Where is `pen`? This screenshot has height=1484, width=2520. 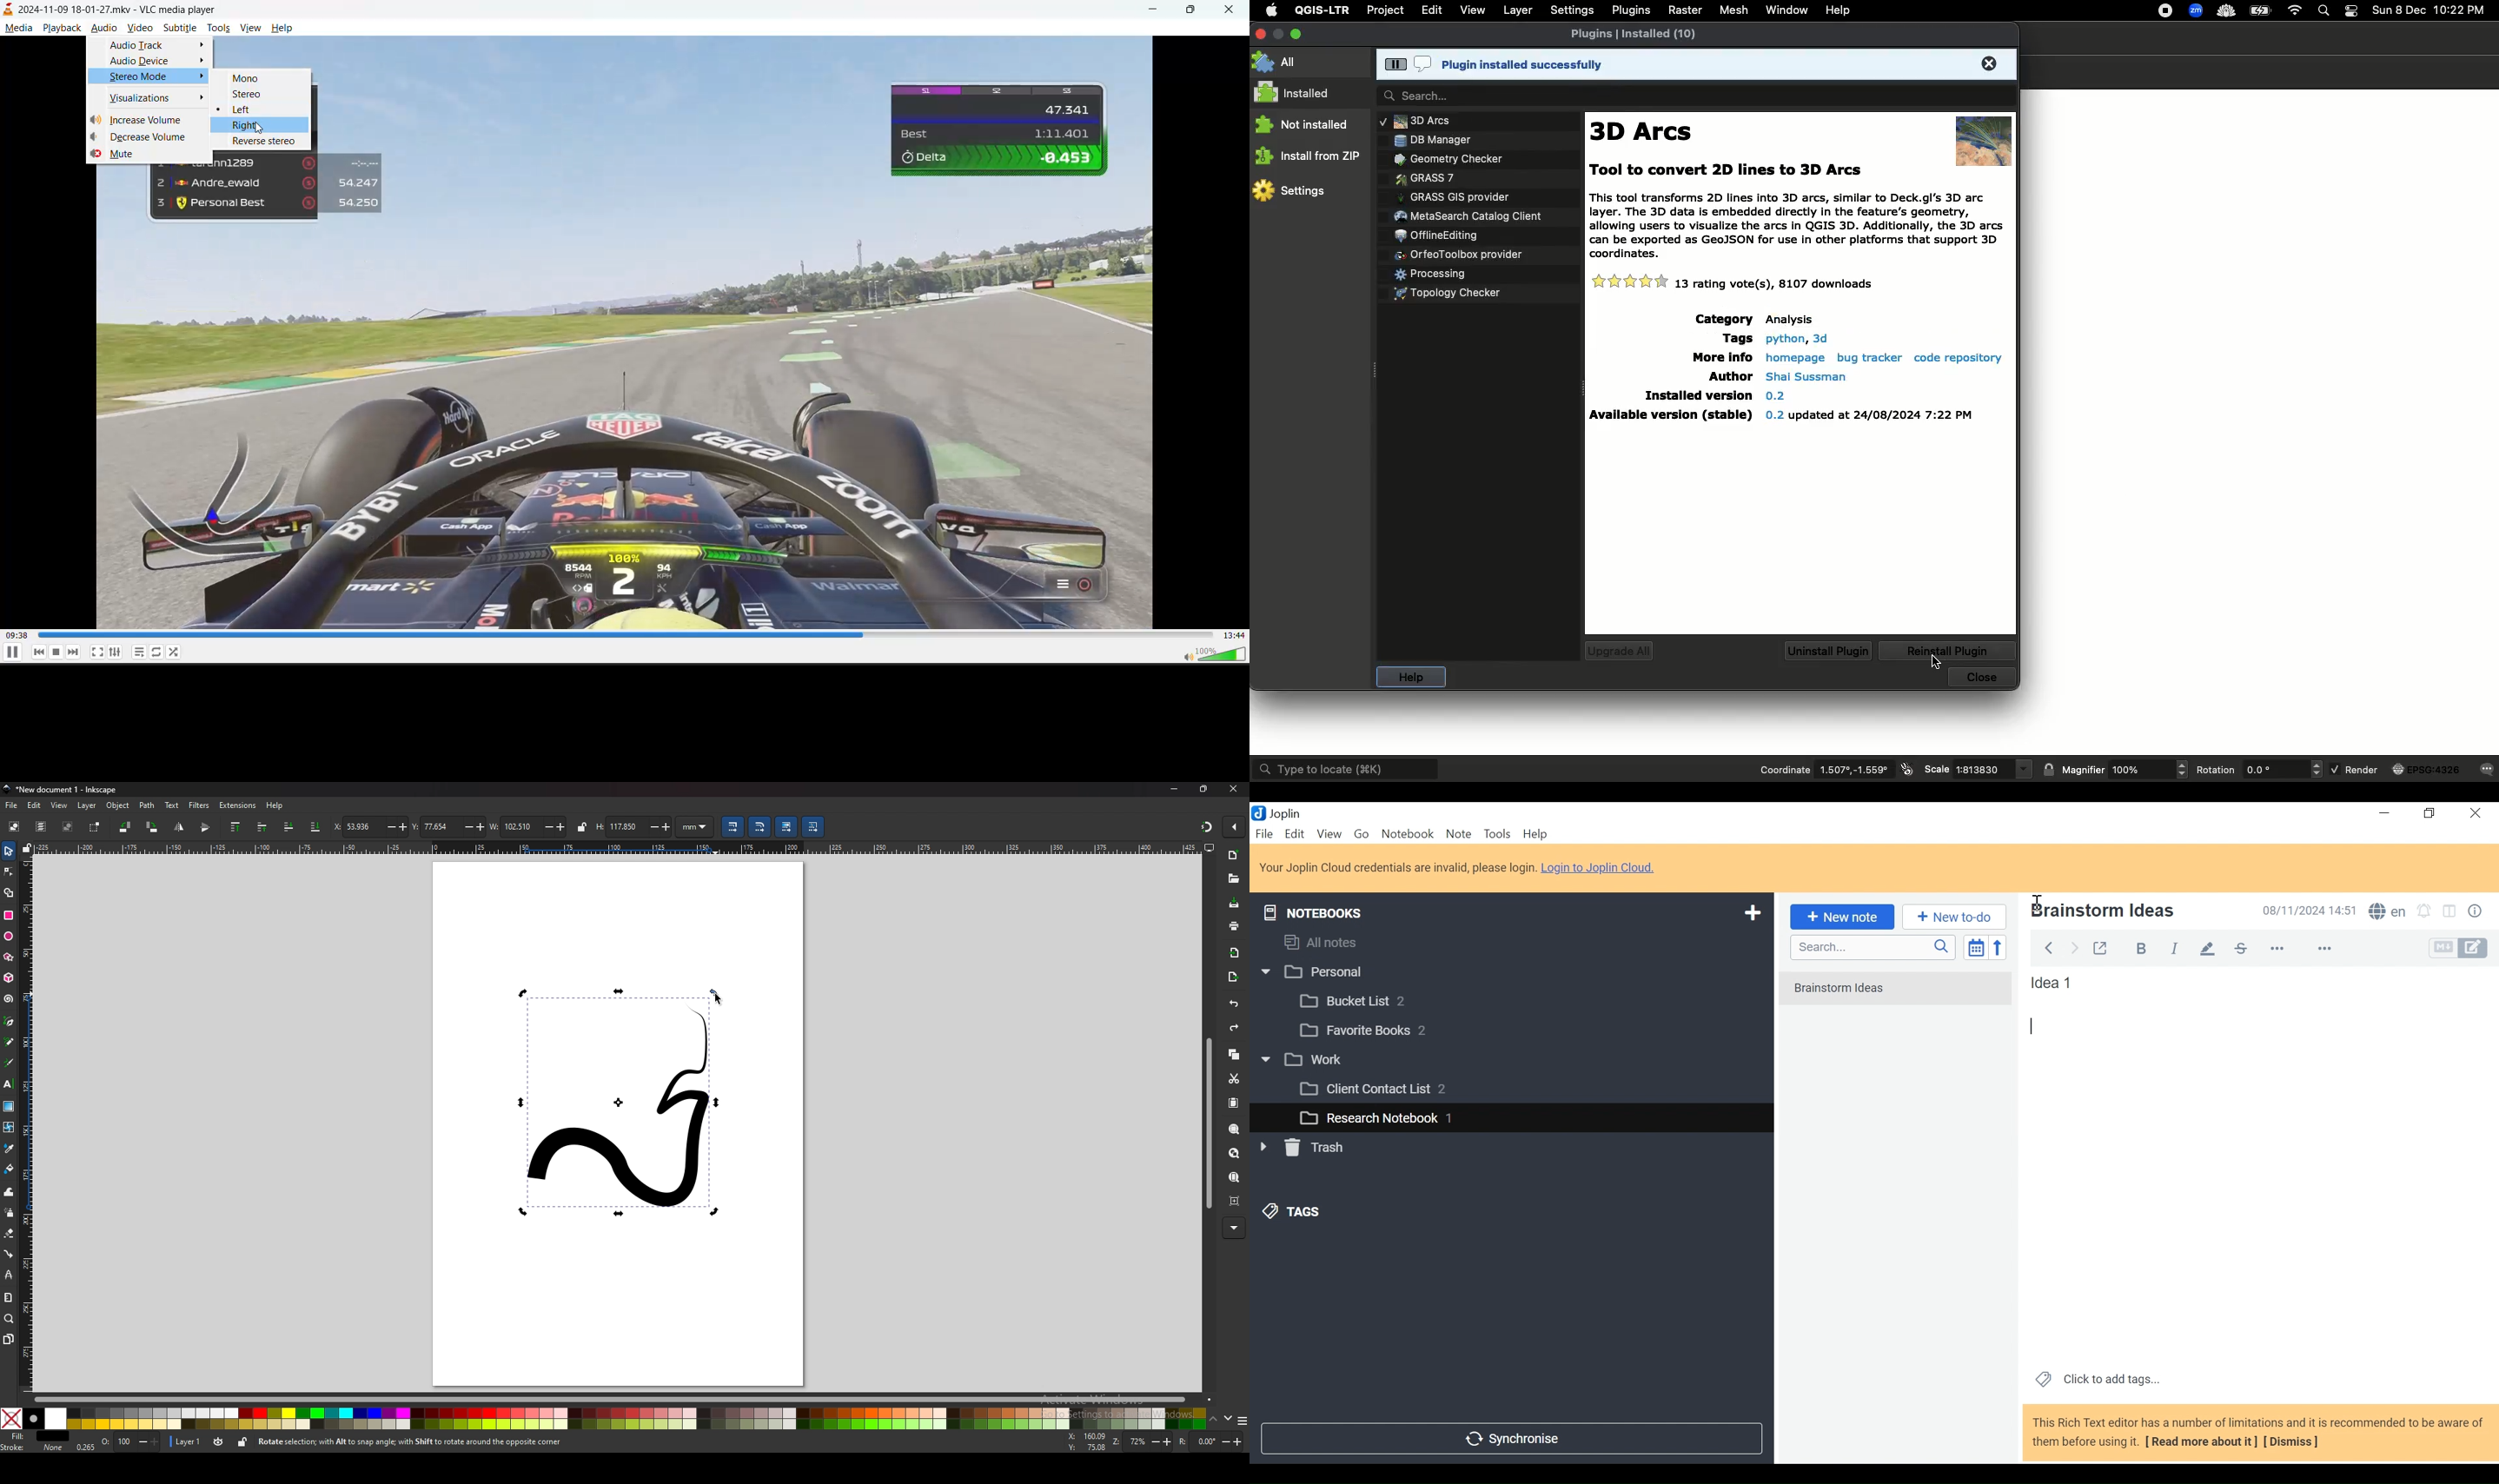 pen is located at coordinates (2207, 948).